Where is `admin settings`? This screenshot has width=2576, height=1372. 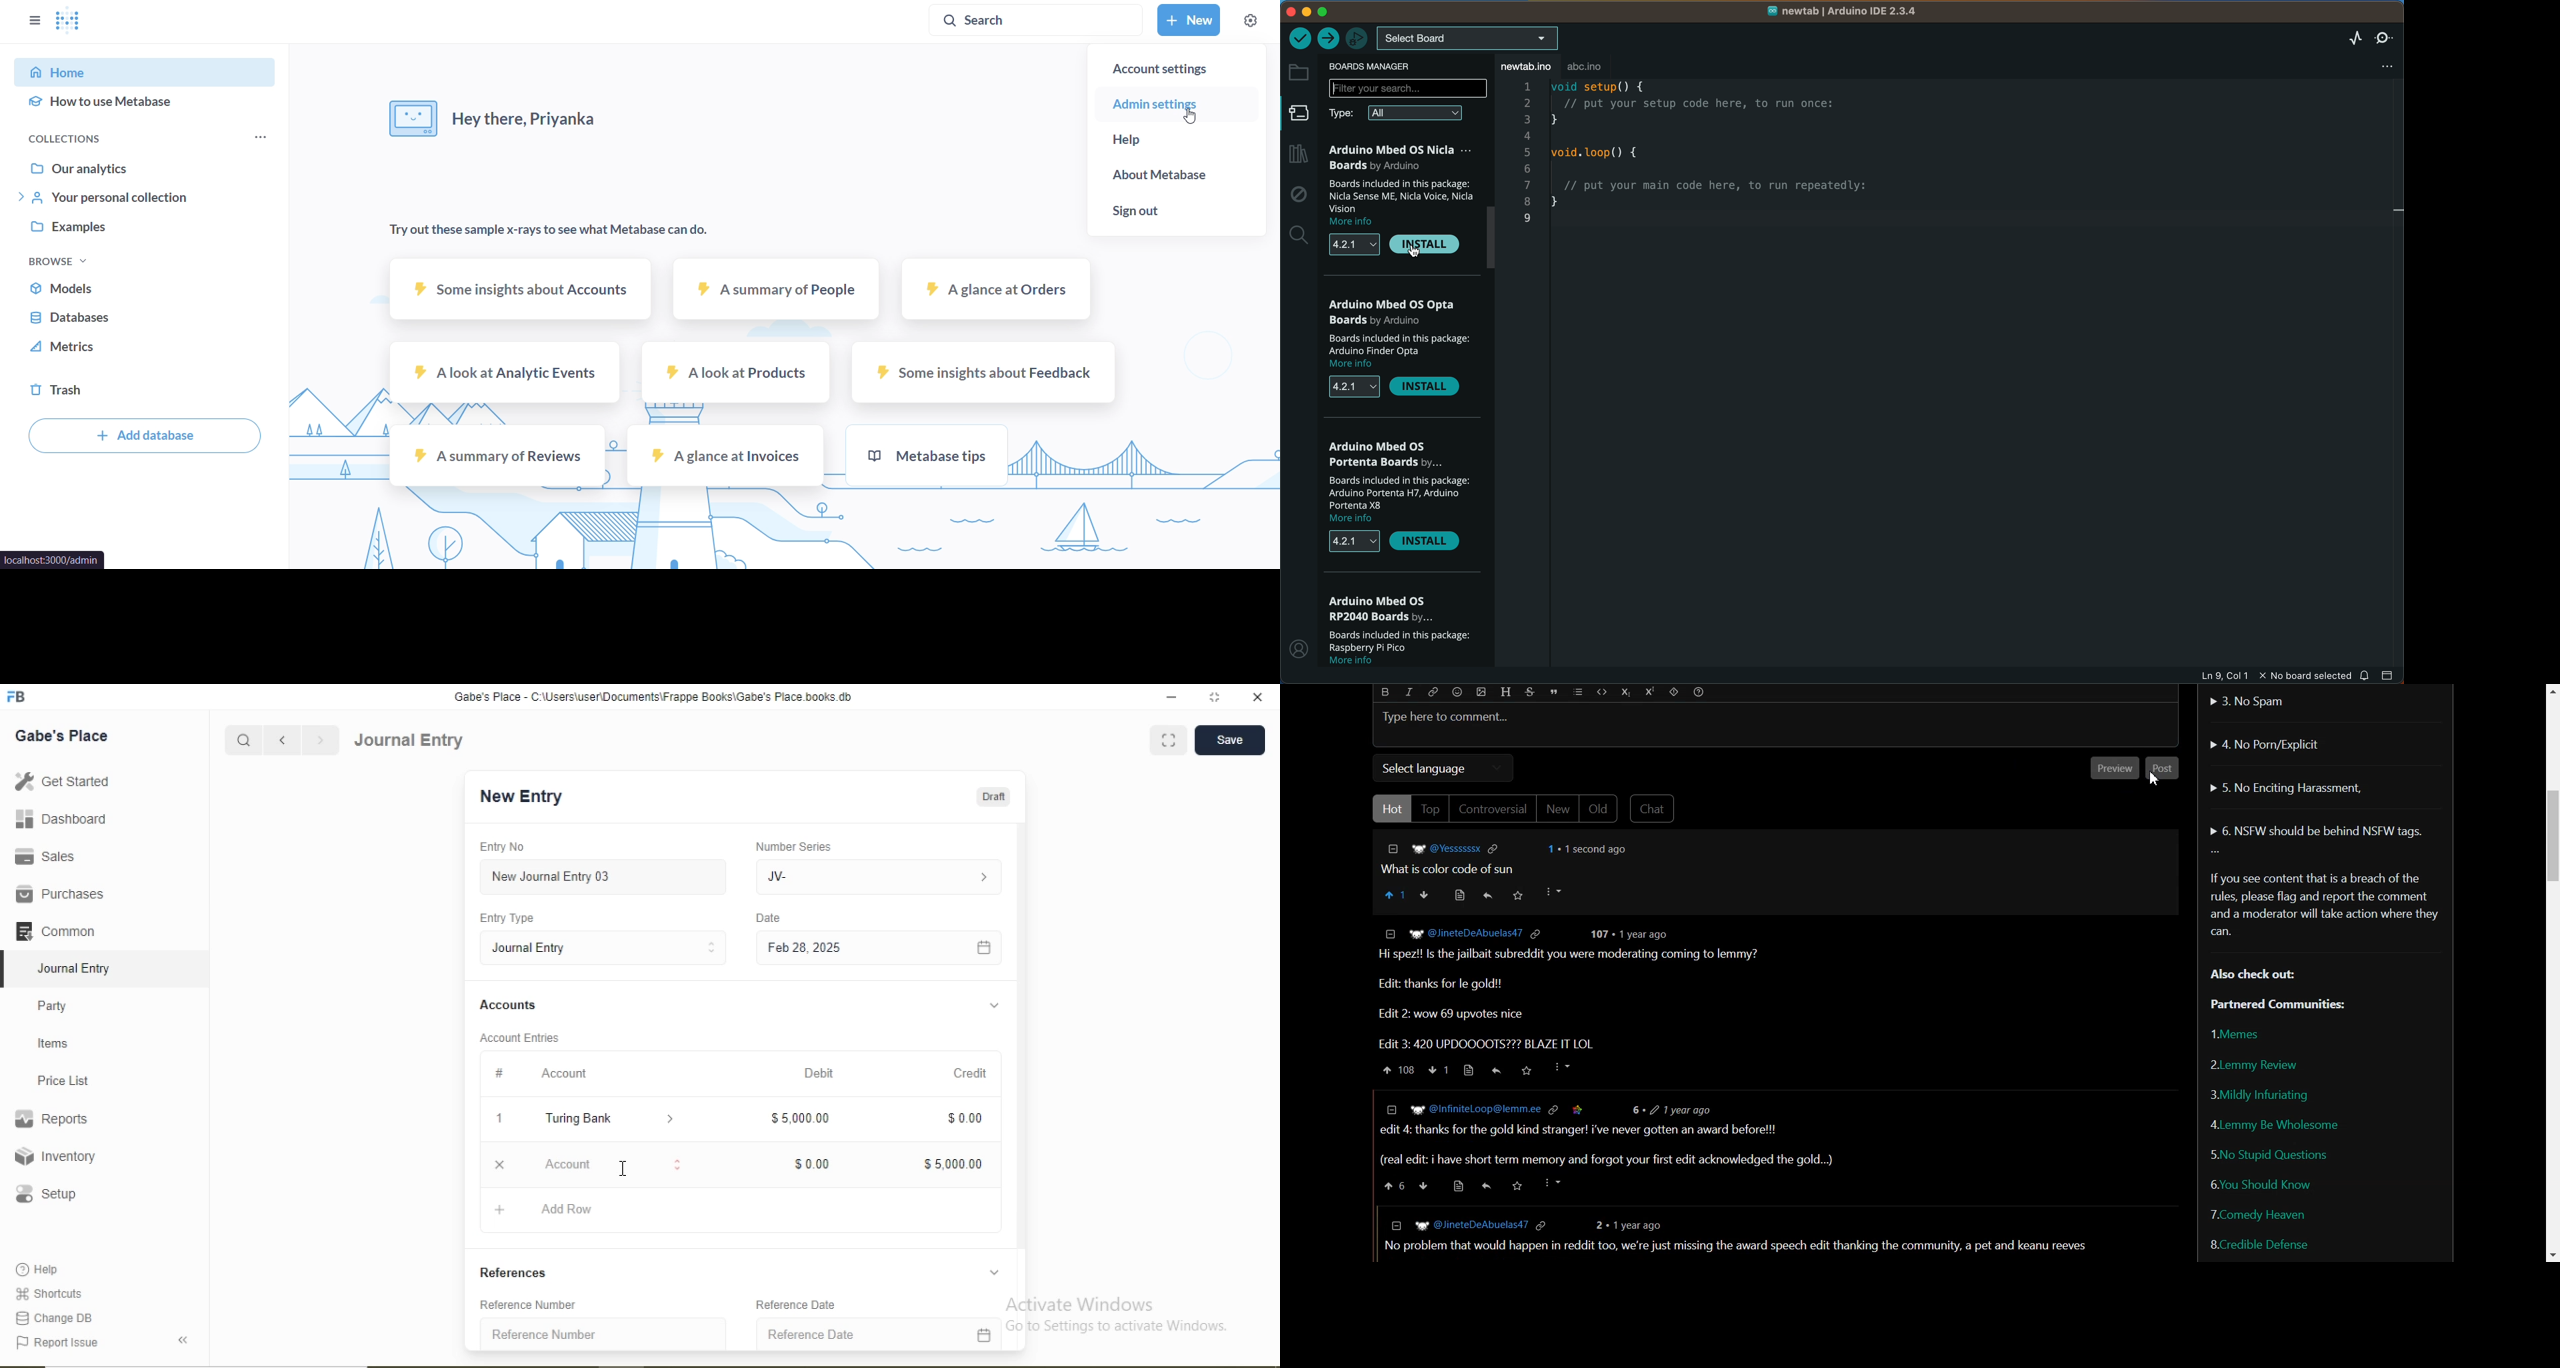 admin settings is located at coordinates (1171, 105).